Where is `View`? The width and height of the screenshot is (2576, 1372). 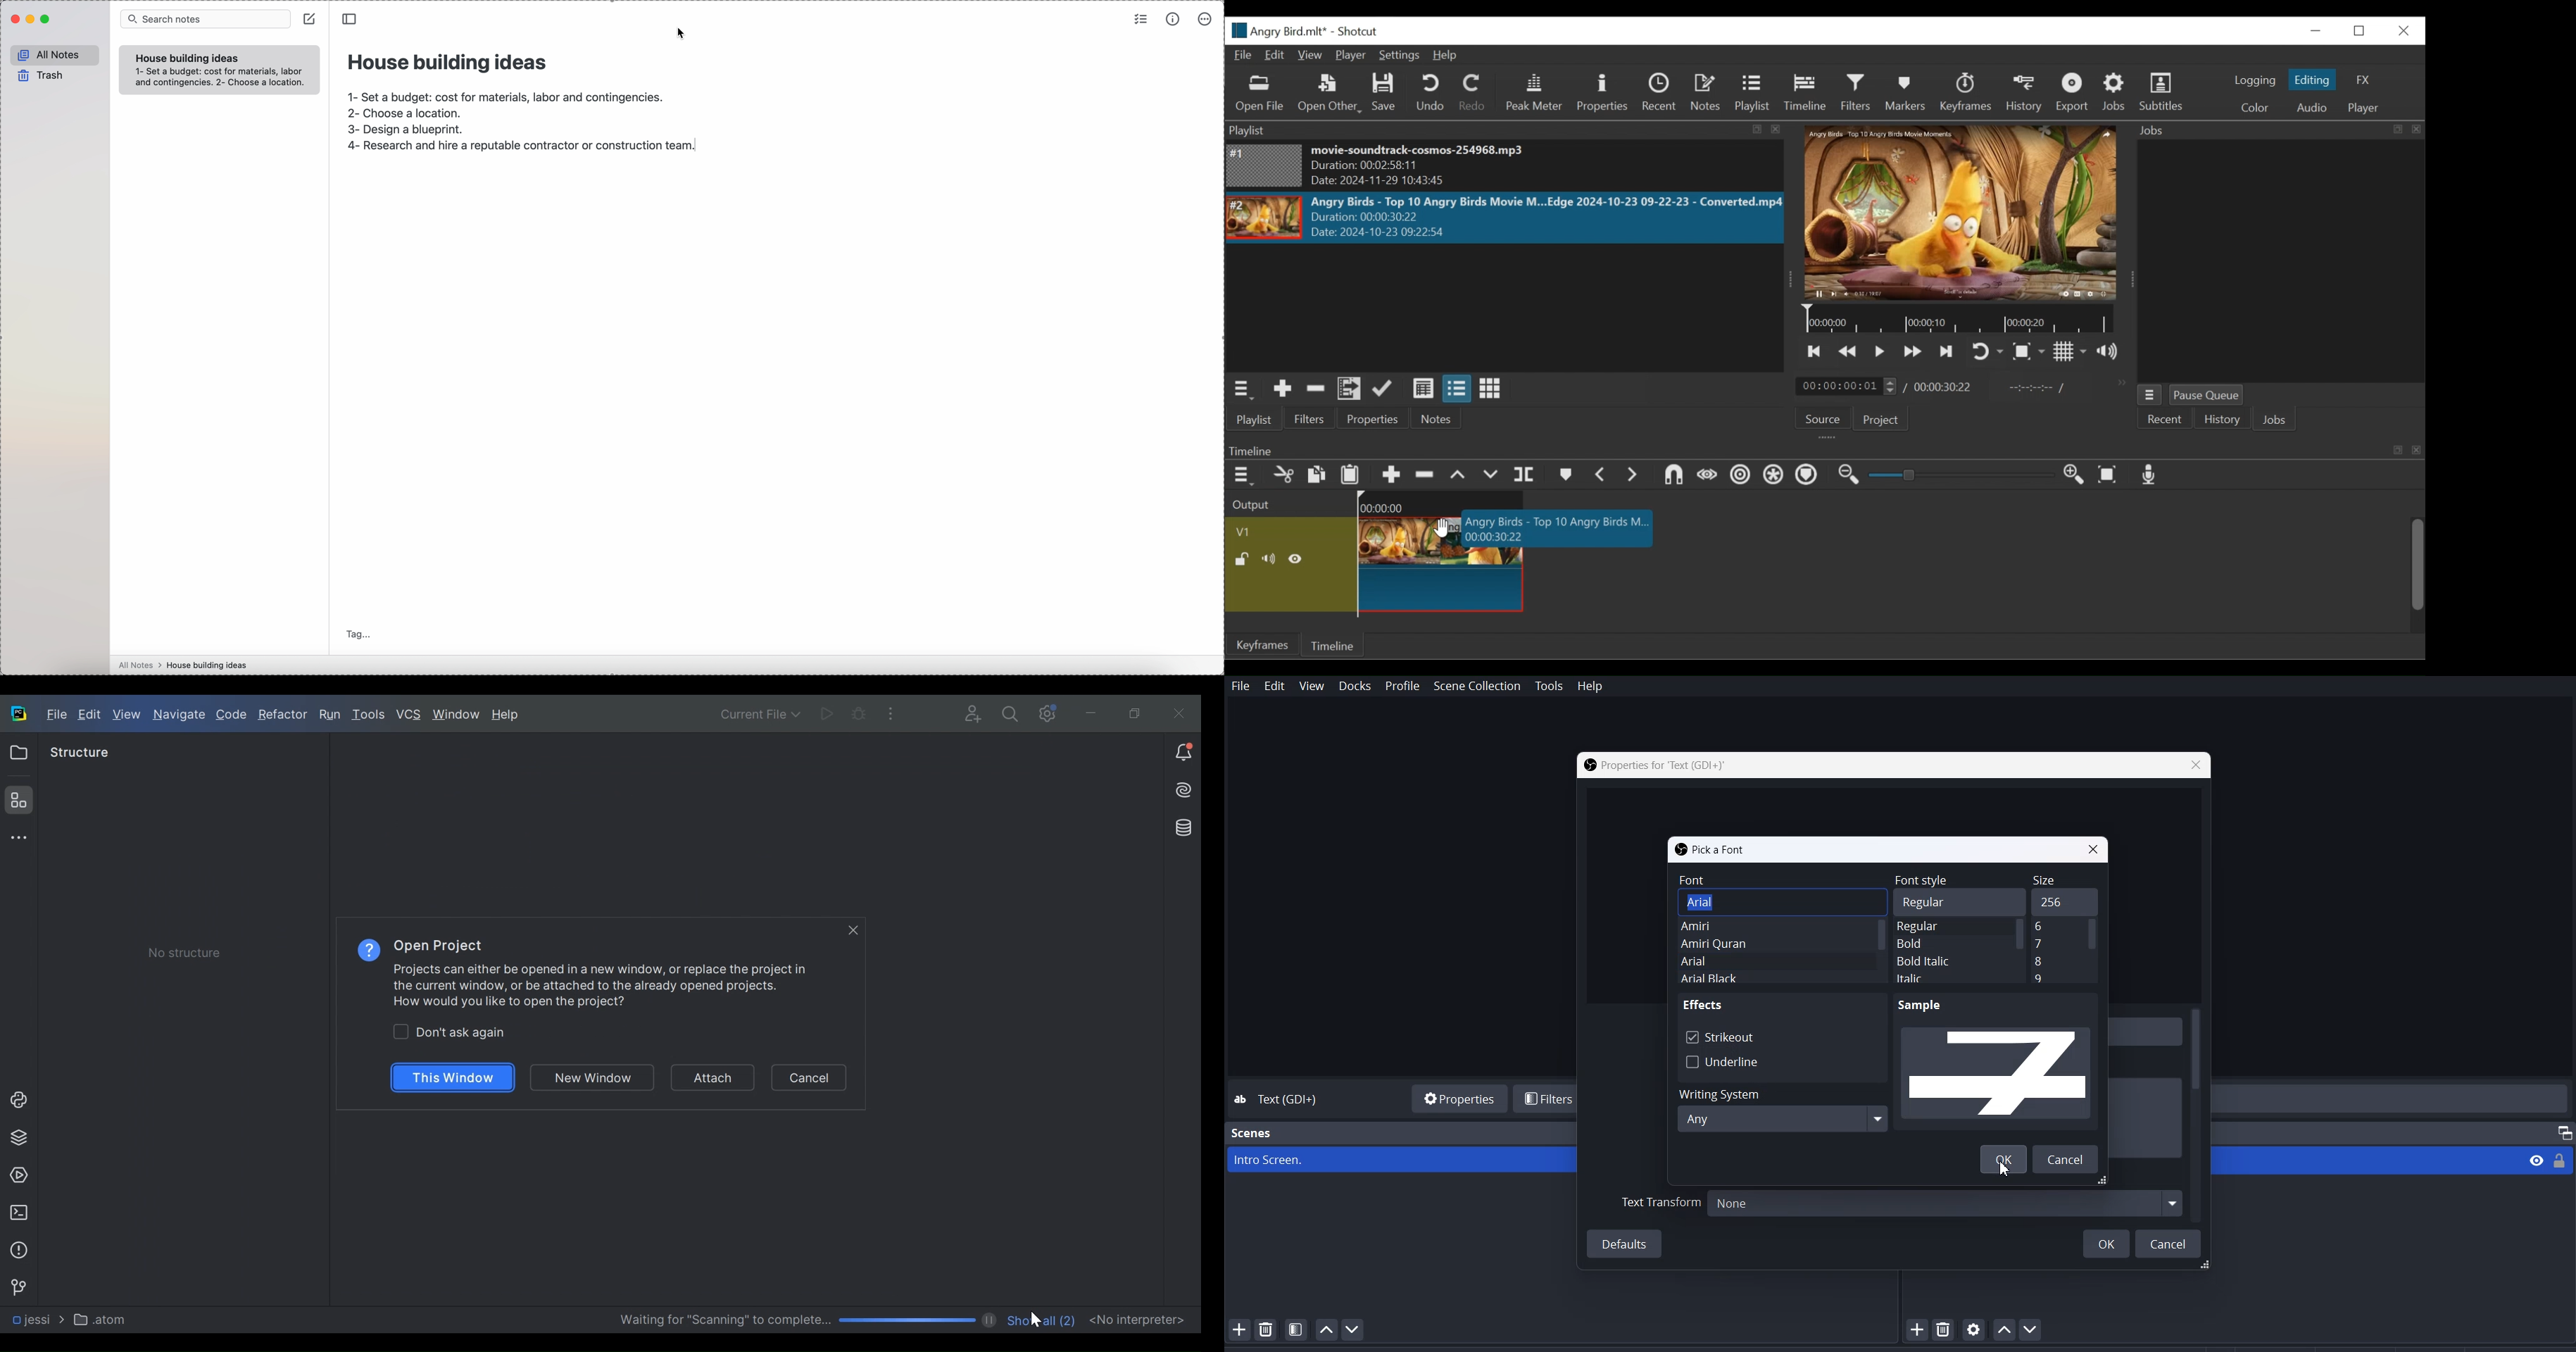
View is located at coordinates (2535, 1161).